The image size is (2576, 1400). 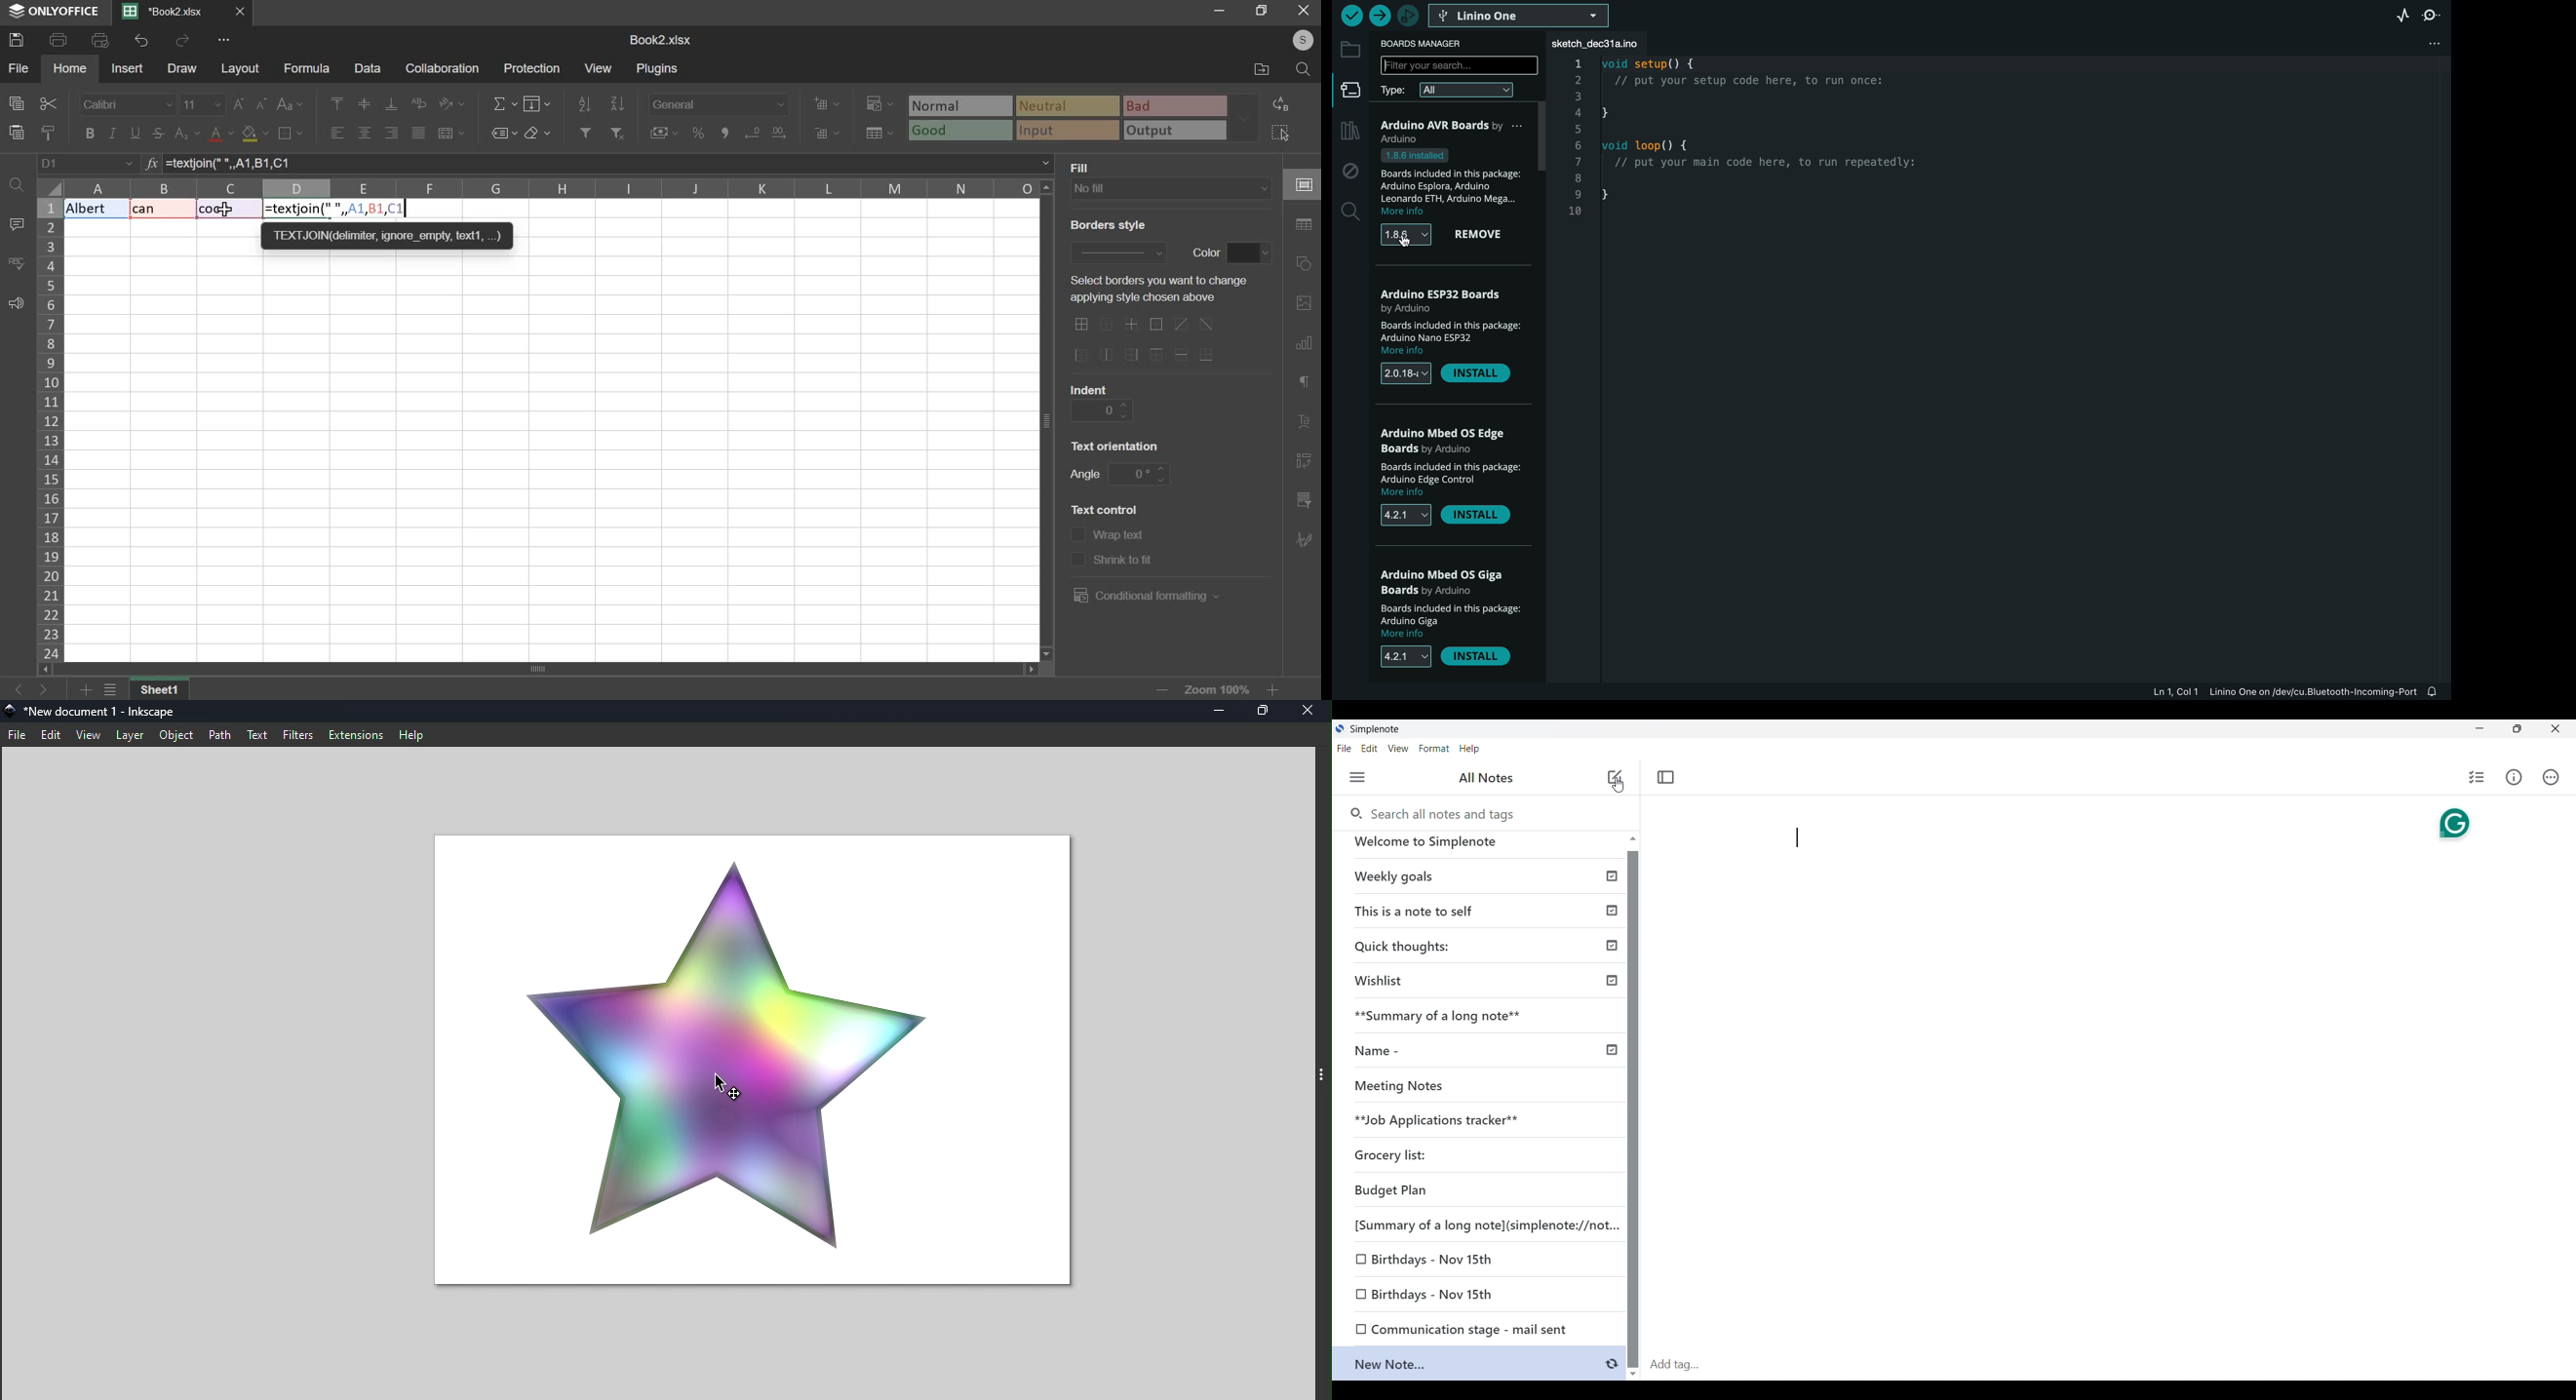 What do you see at coordinates (1285, 104) in the screenshot?
I see `replace` at bounding box center [1285, 104].